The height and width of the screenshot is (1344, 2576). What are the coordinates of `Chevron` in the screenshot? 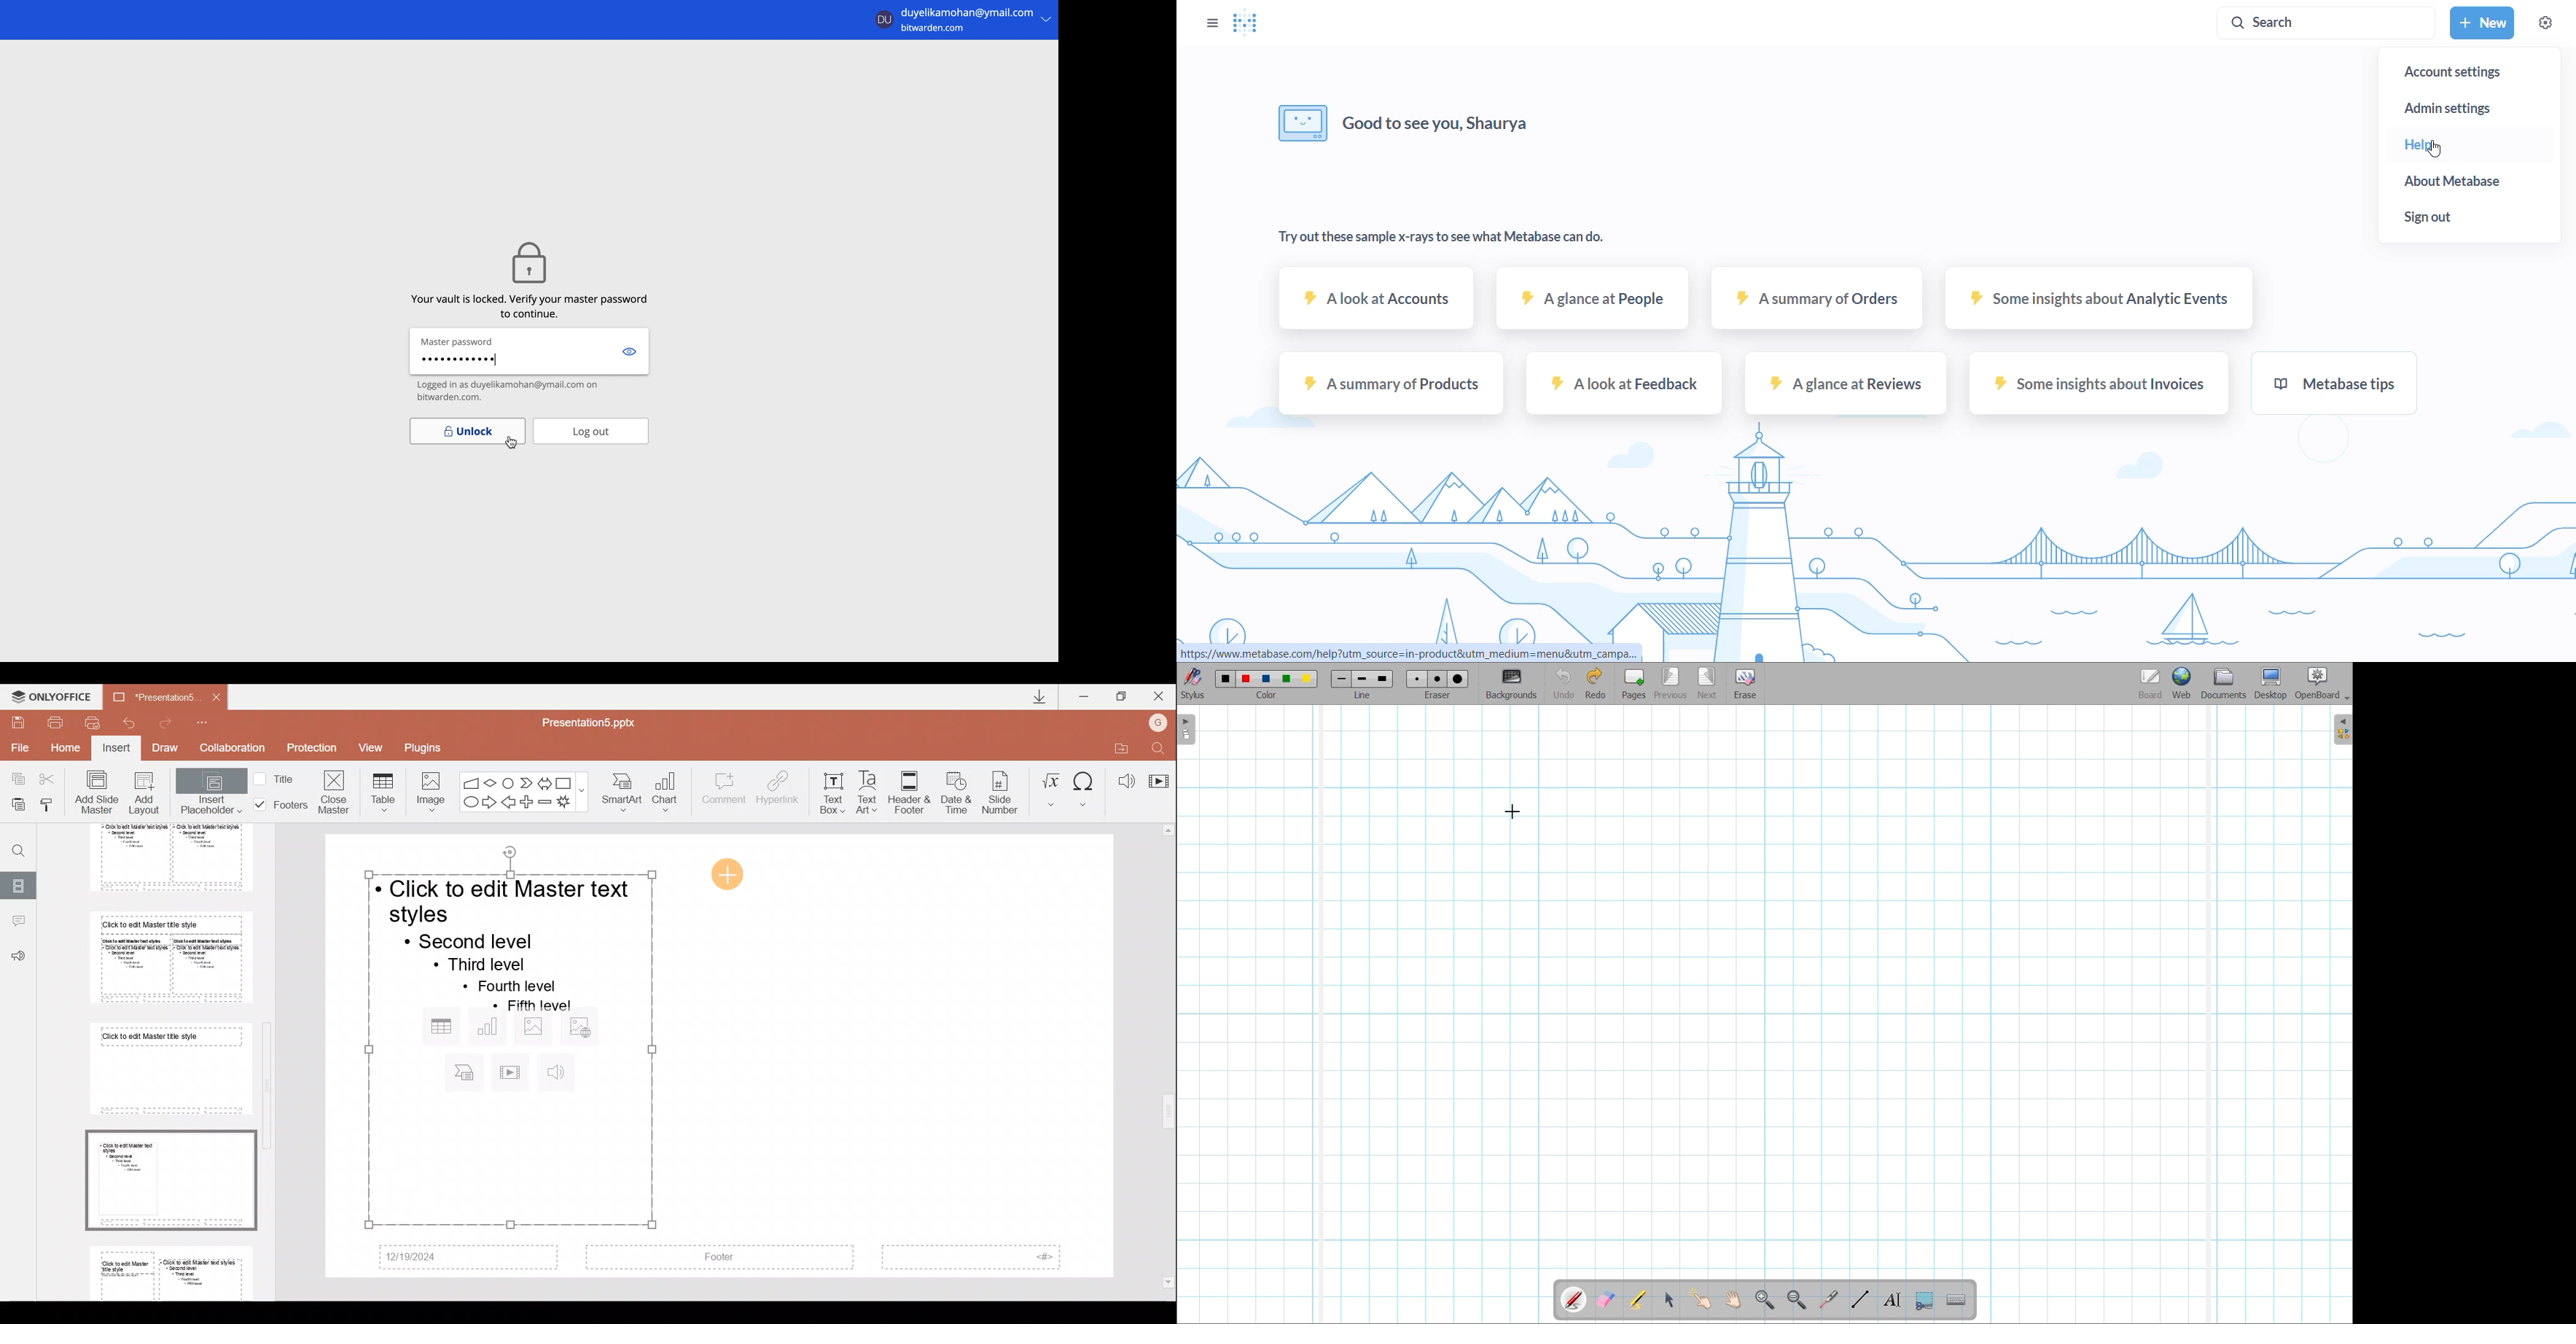 It's located at (525, 782).